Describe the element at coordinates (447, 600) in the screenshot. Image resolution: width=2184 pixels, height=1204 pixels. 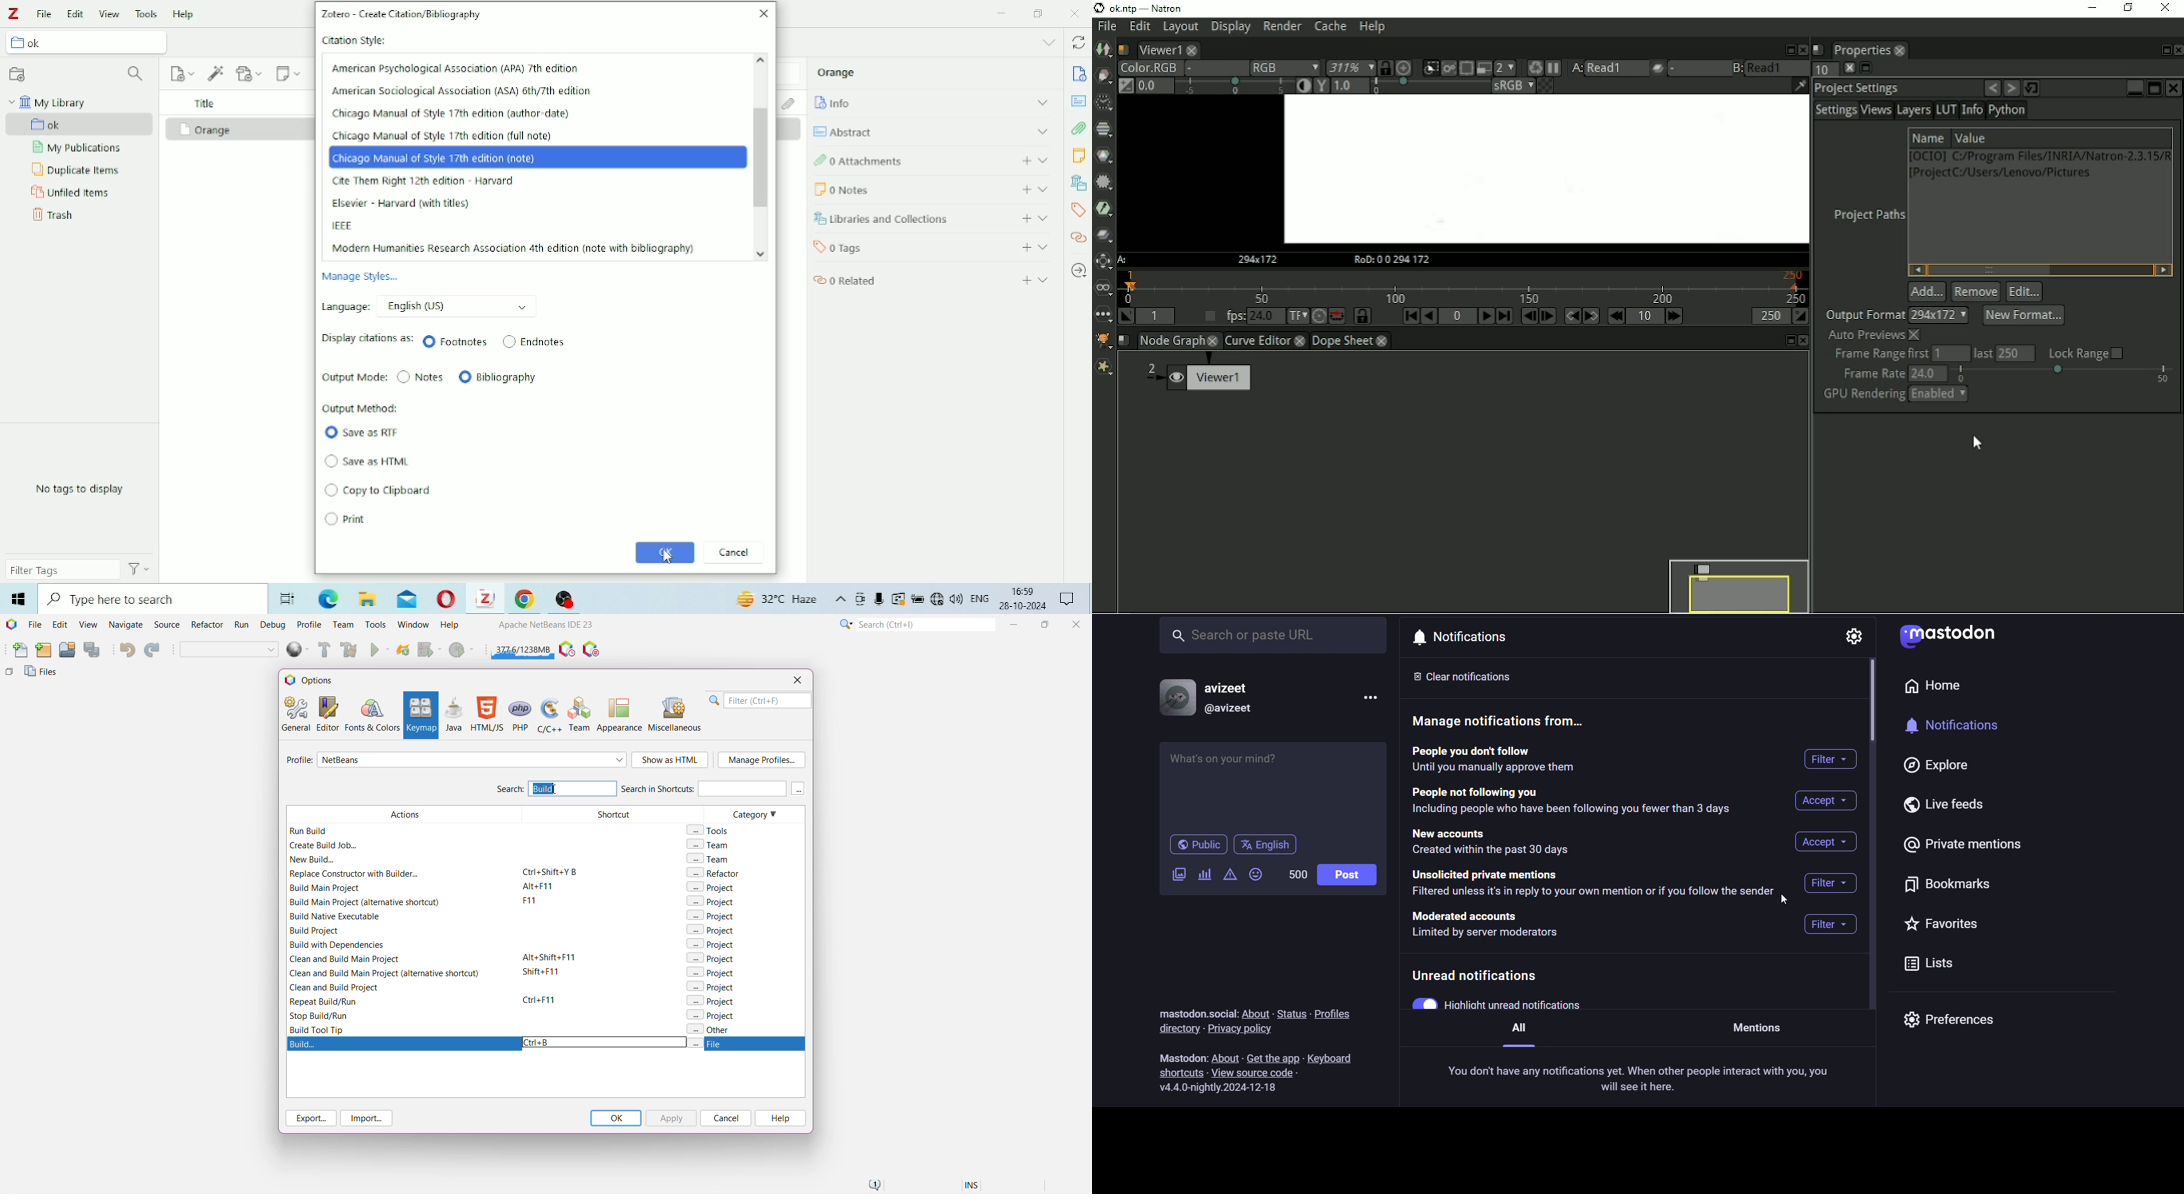
I see `Opera Mini` at that location.